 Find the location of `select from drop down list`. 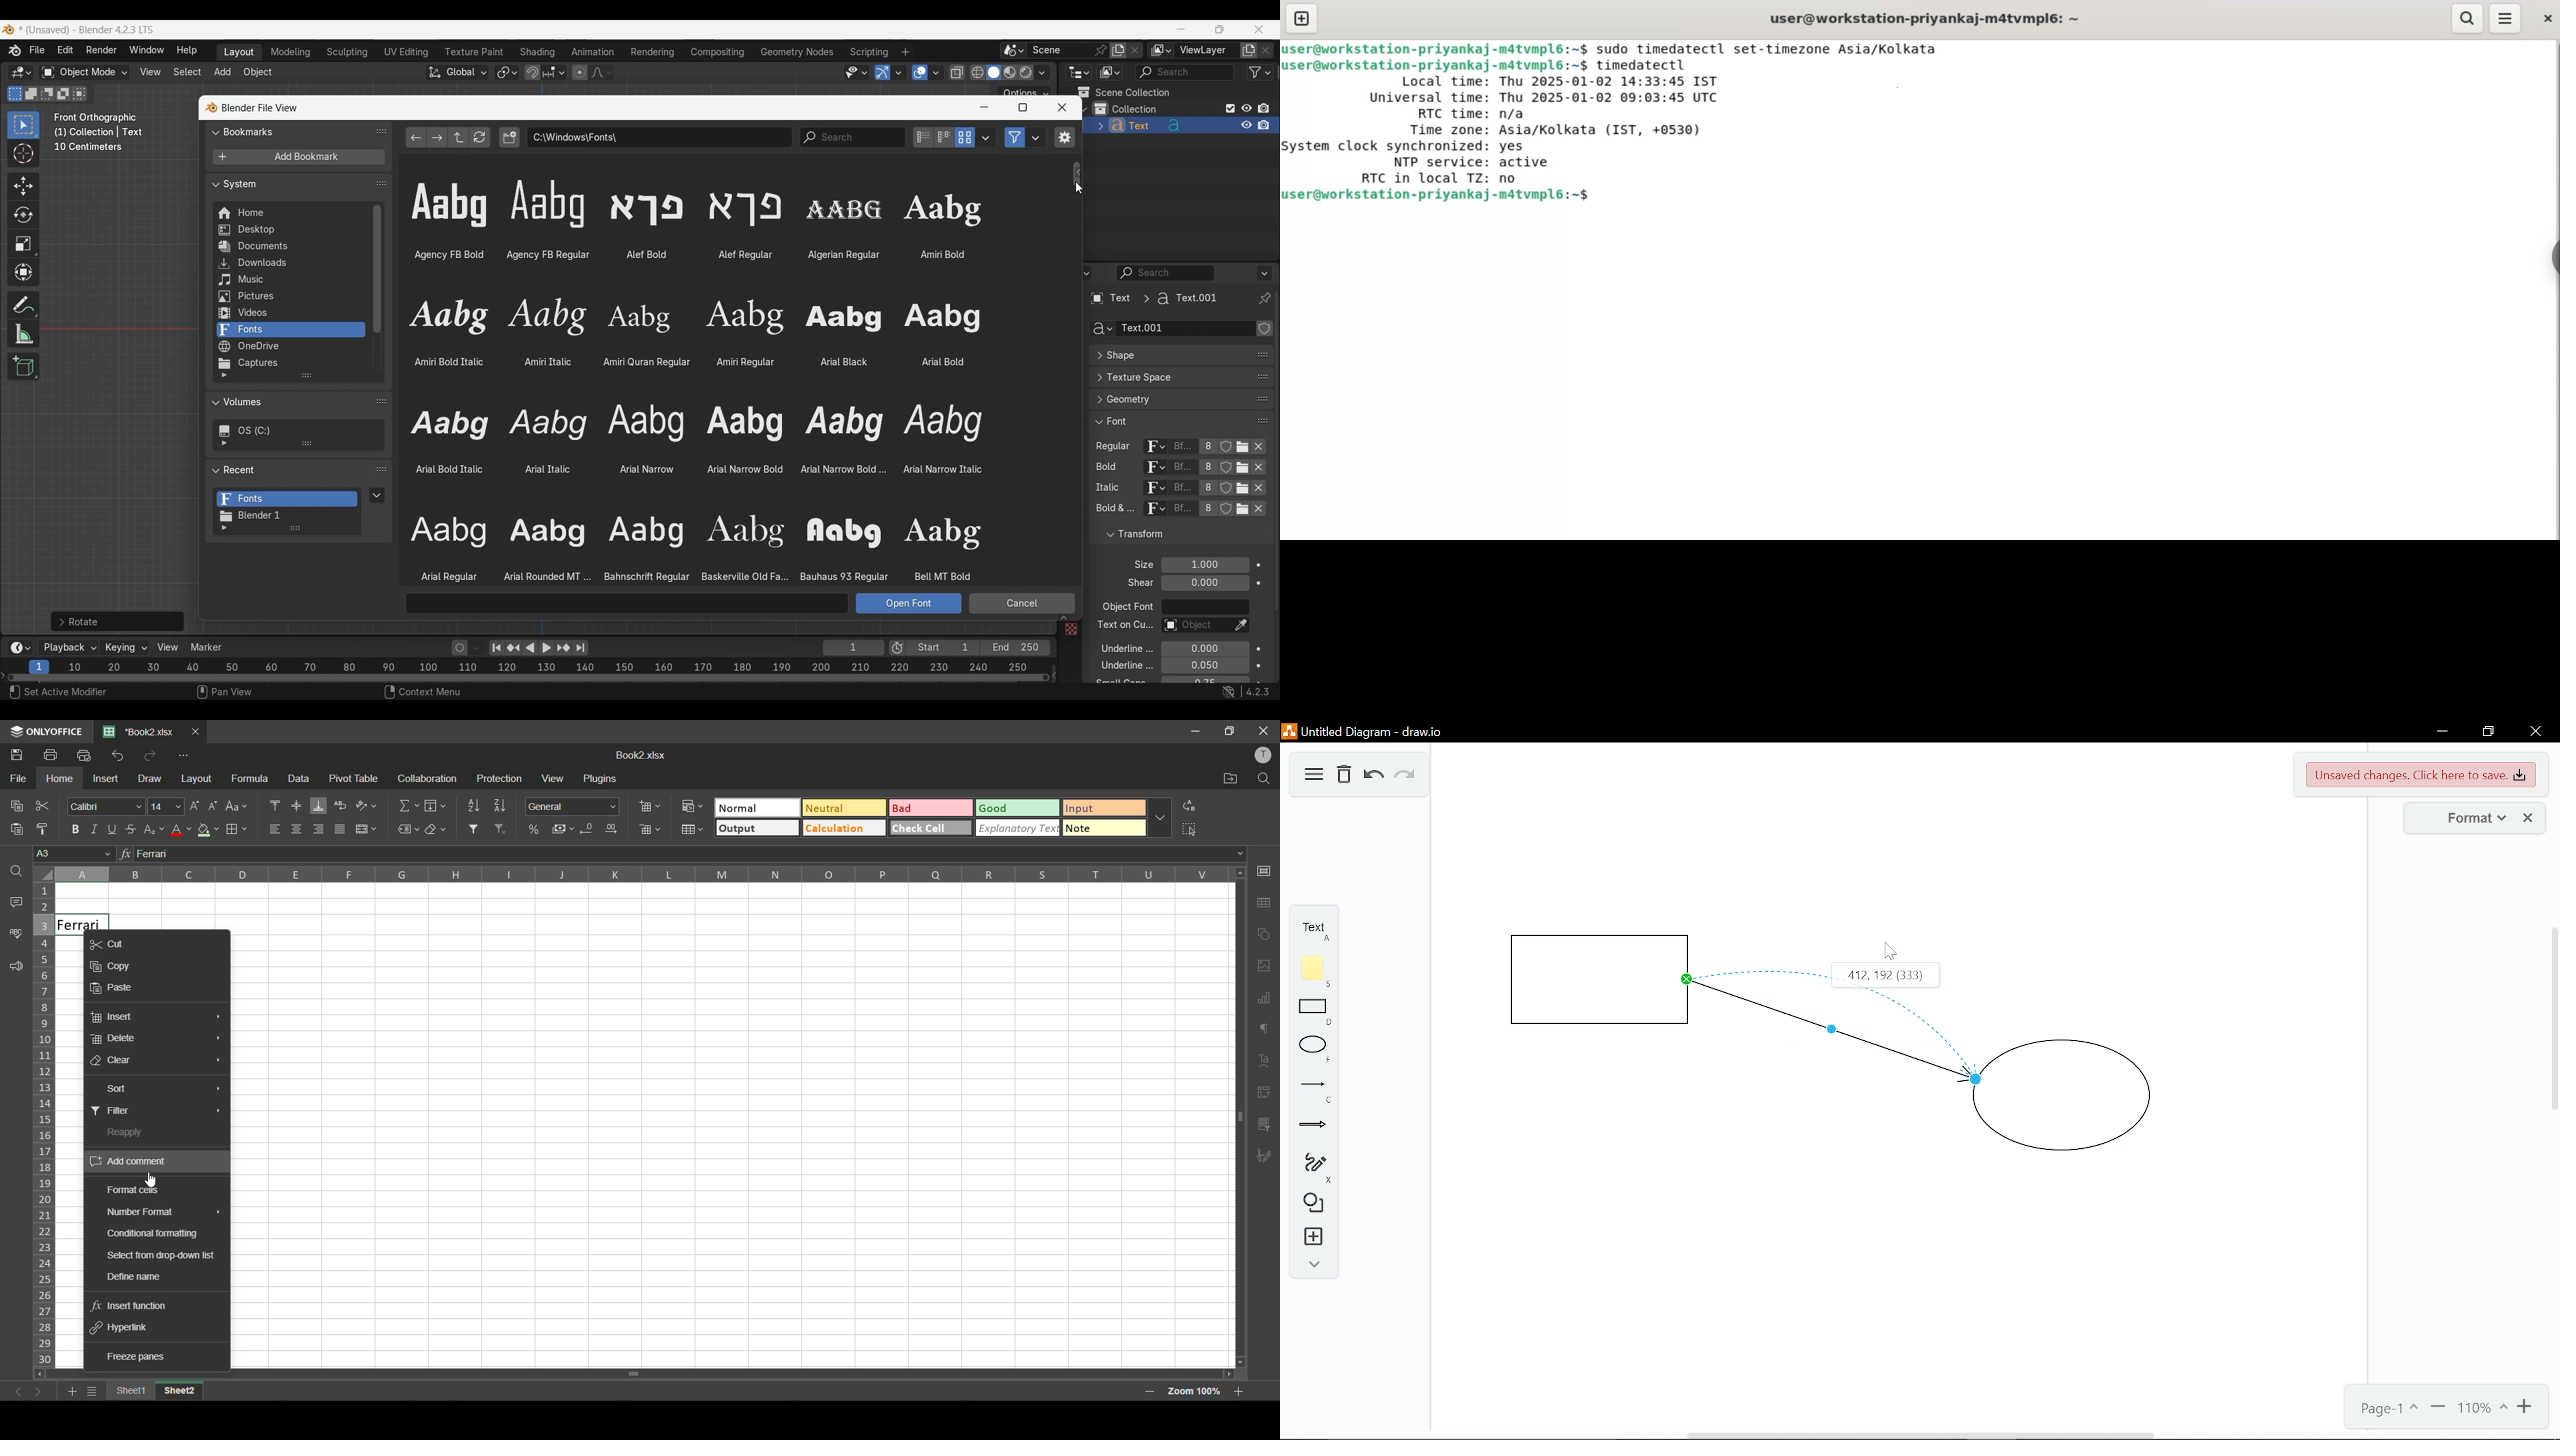

select from drop down list is located at coordinates (160, 1256).